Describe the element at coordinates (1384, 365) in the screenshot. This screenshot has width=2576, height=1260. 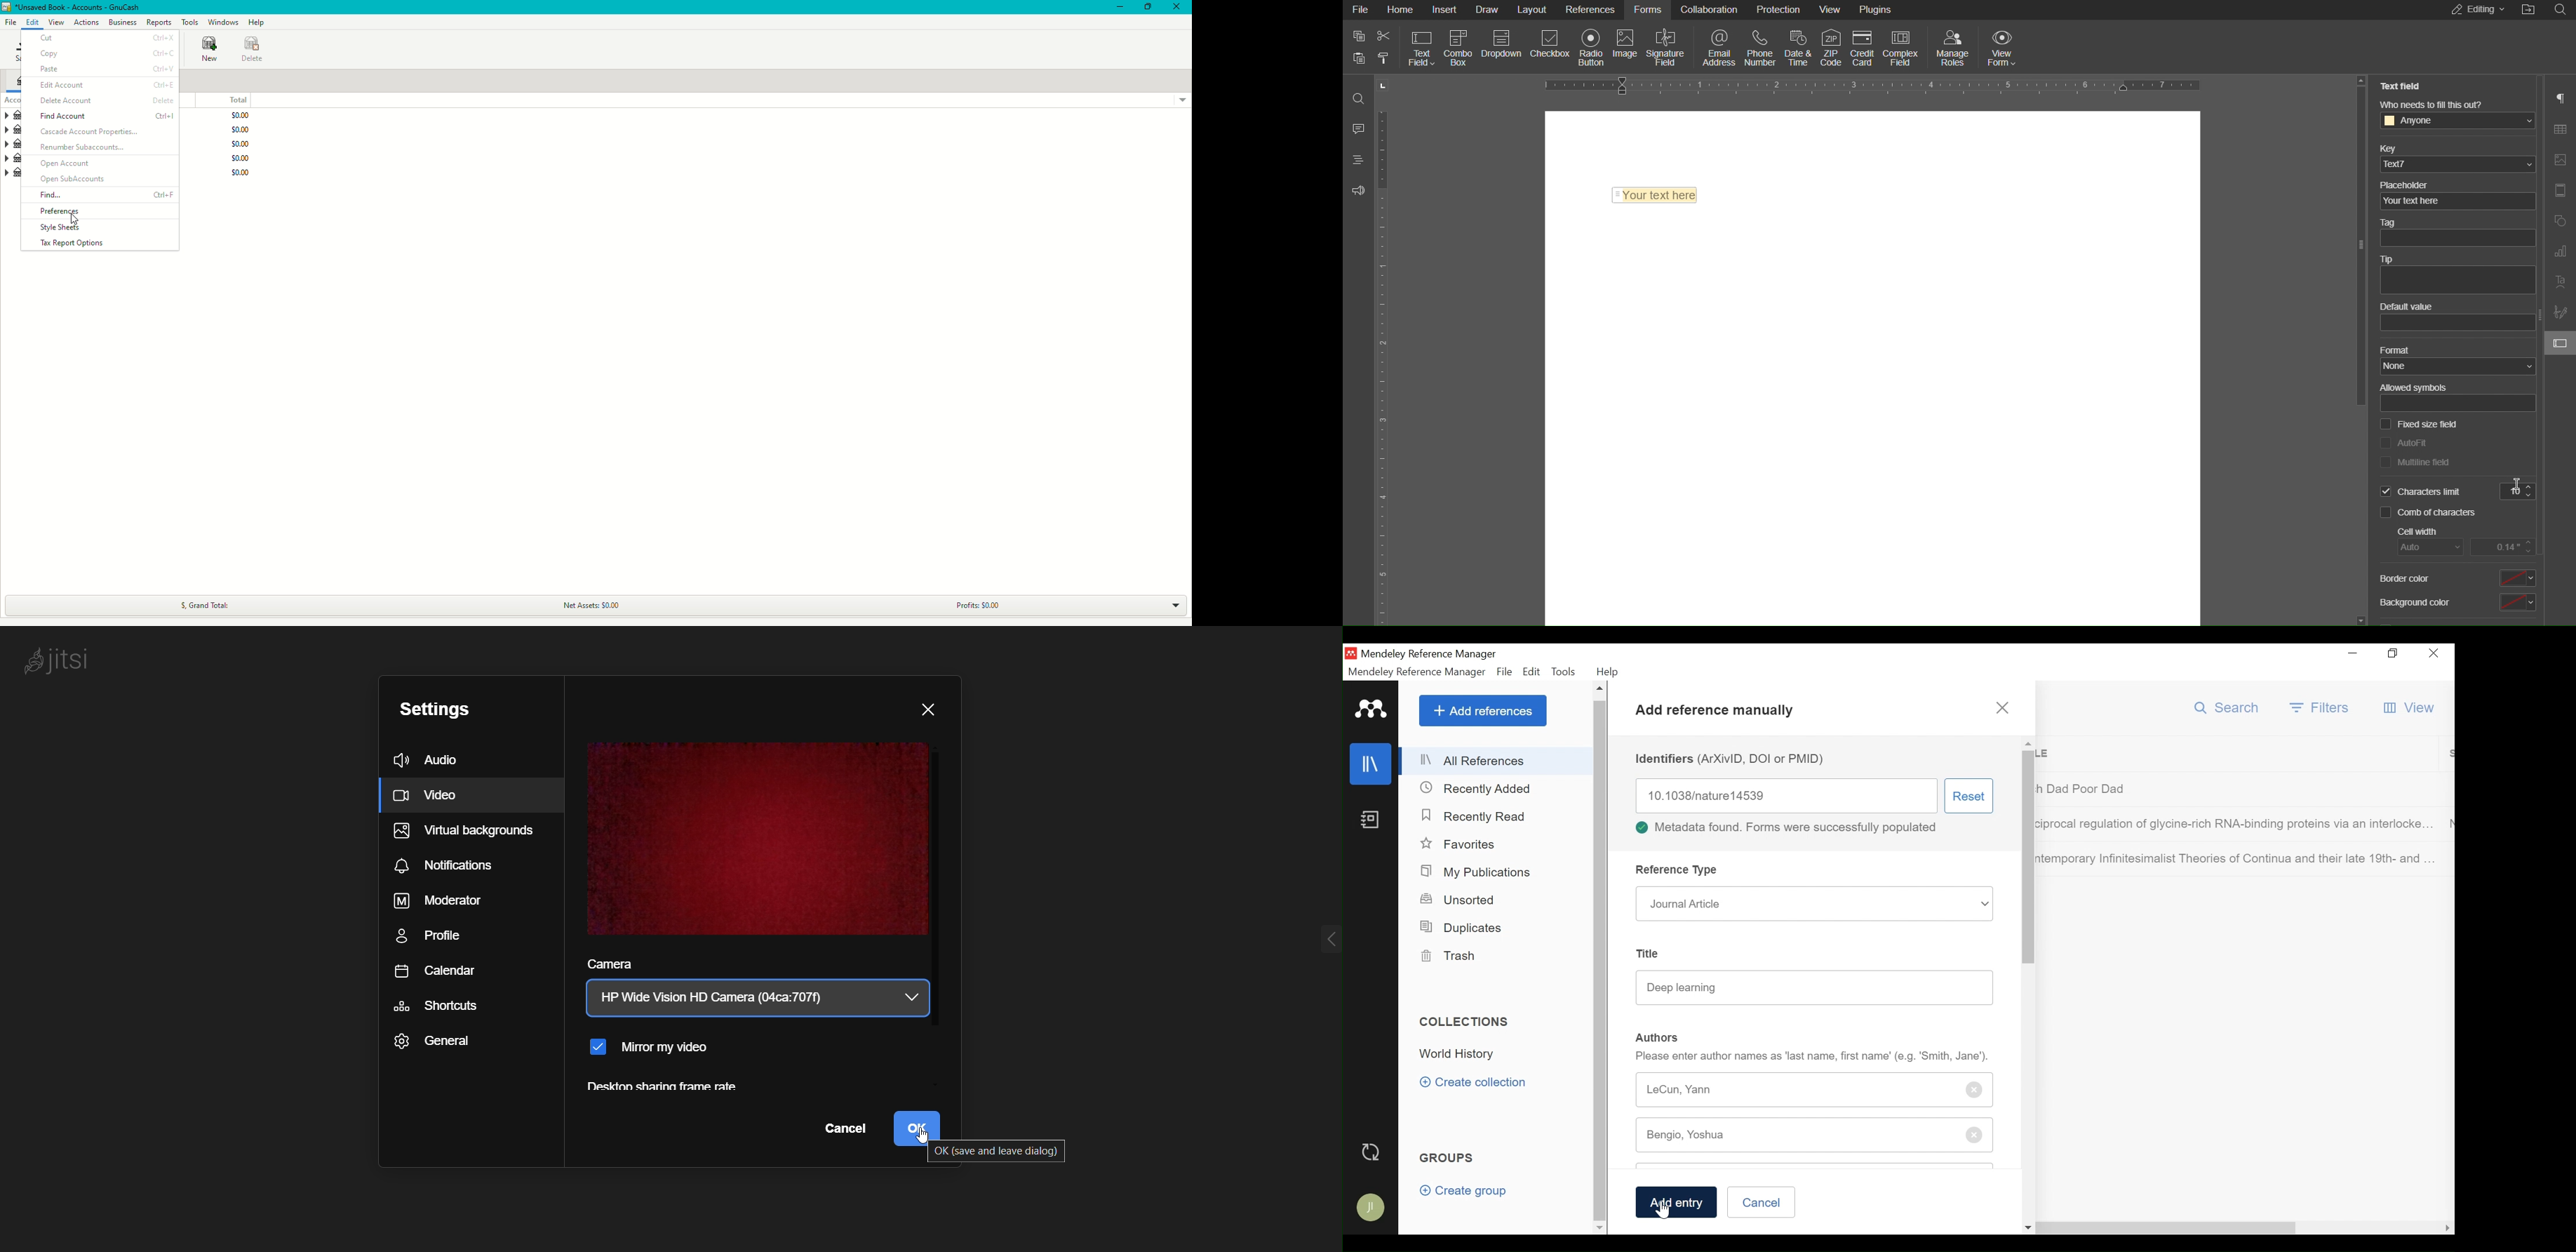
I see `Vertical Ruler` at that location.